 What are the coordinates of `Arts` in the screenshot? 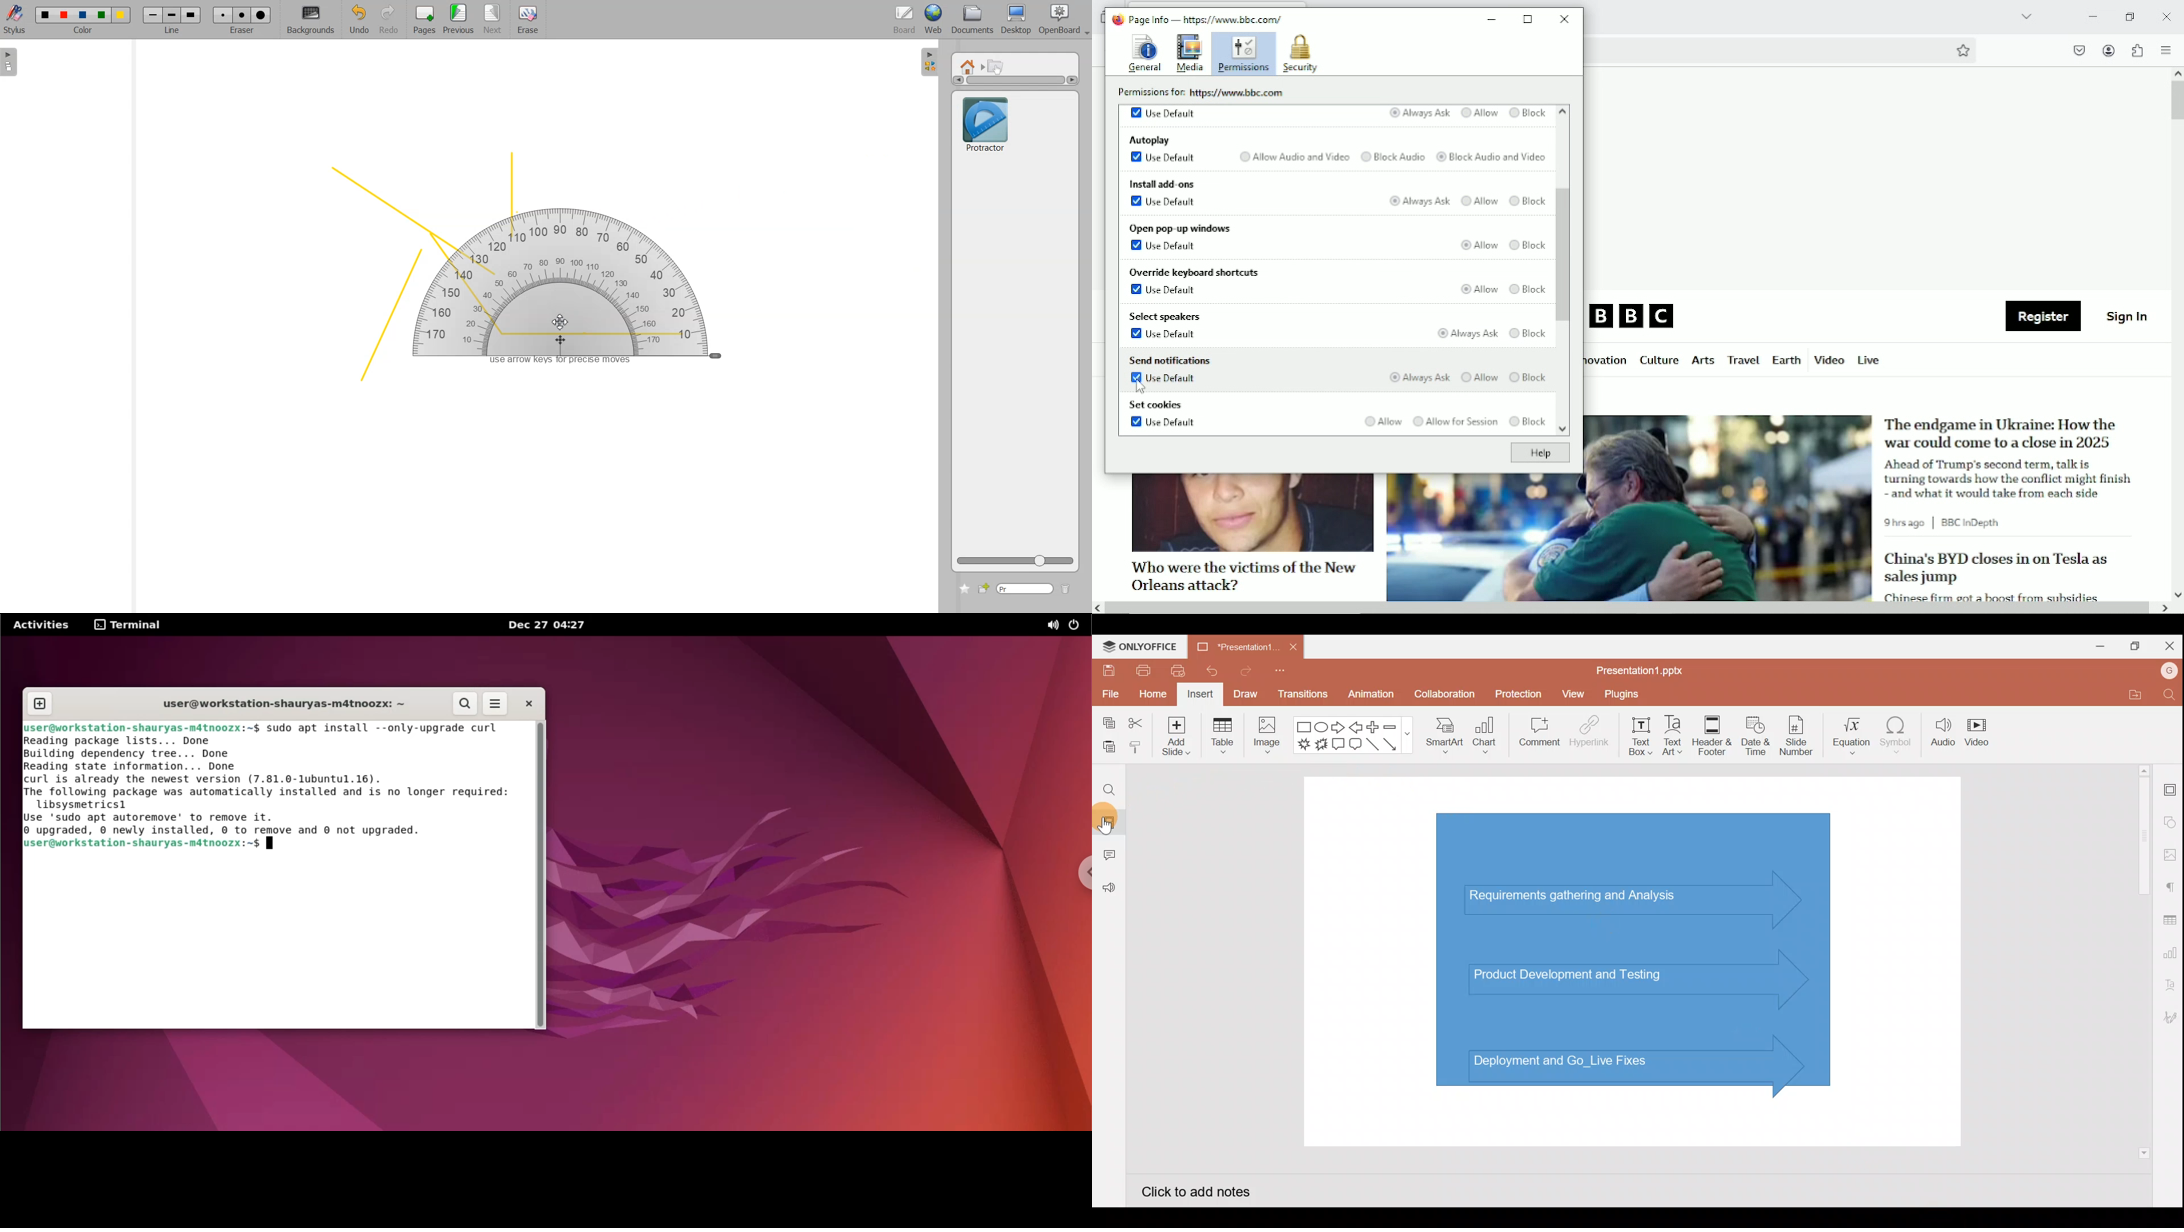 It's located at (1702, 362).